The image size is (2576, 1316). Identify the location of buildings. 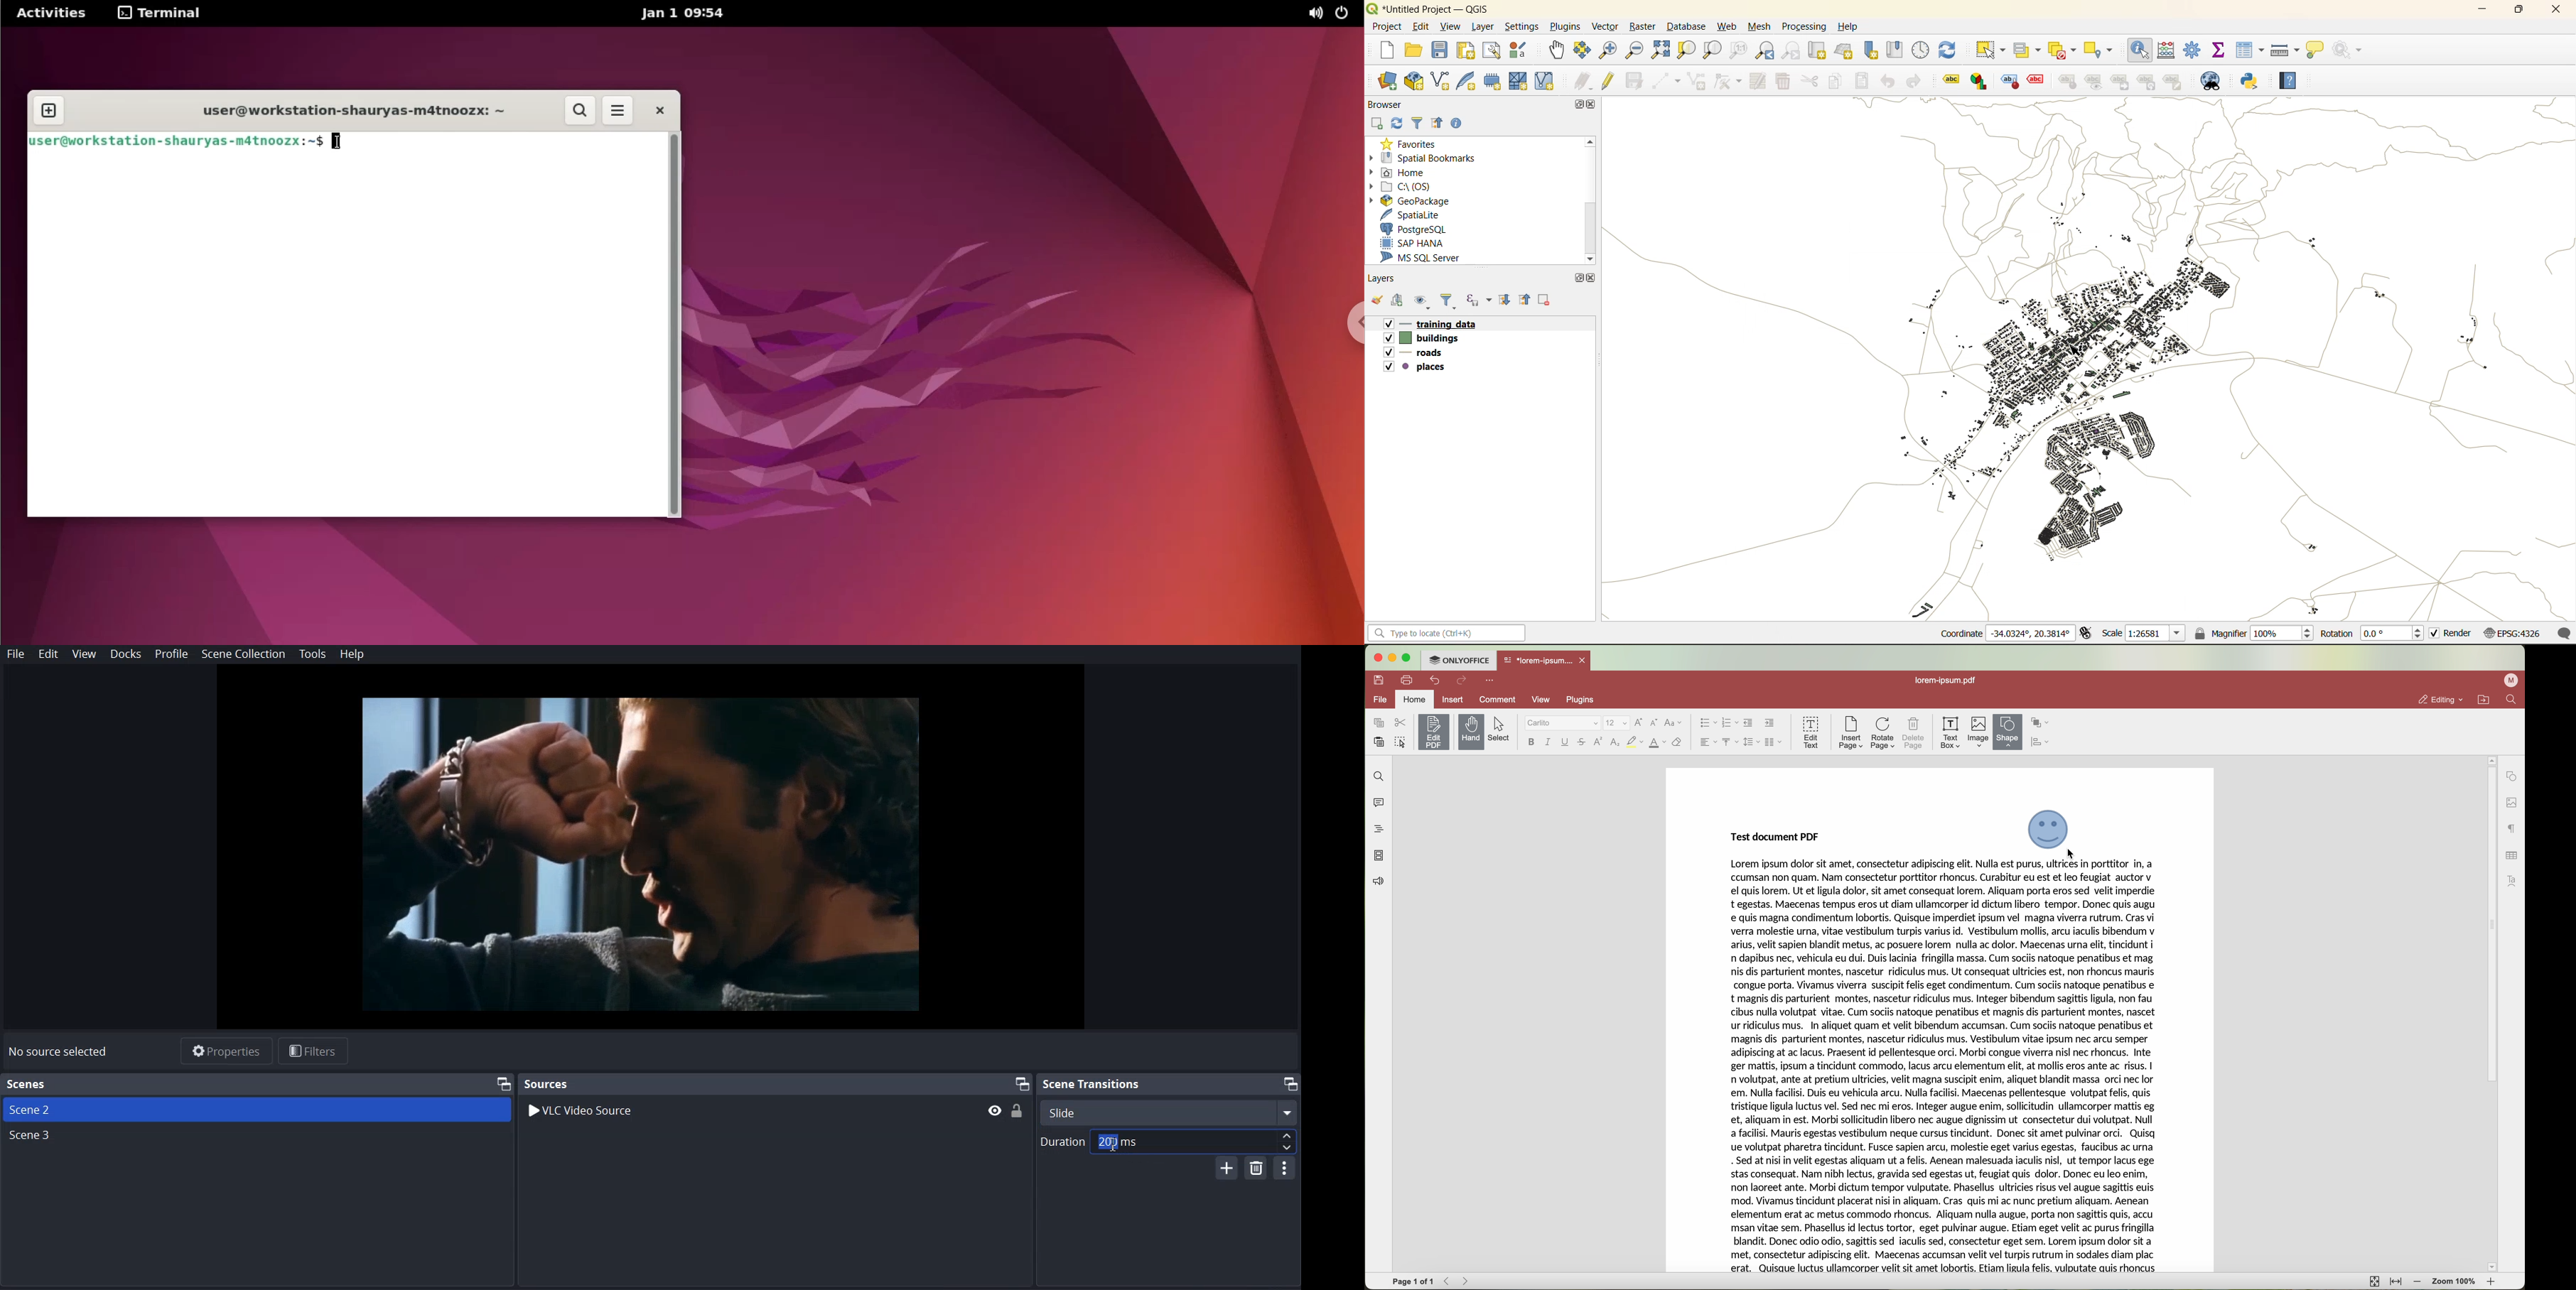
(1428, 338).